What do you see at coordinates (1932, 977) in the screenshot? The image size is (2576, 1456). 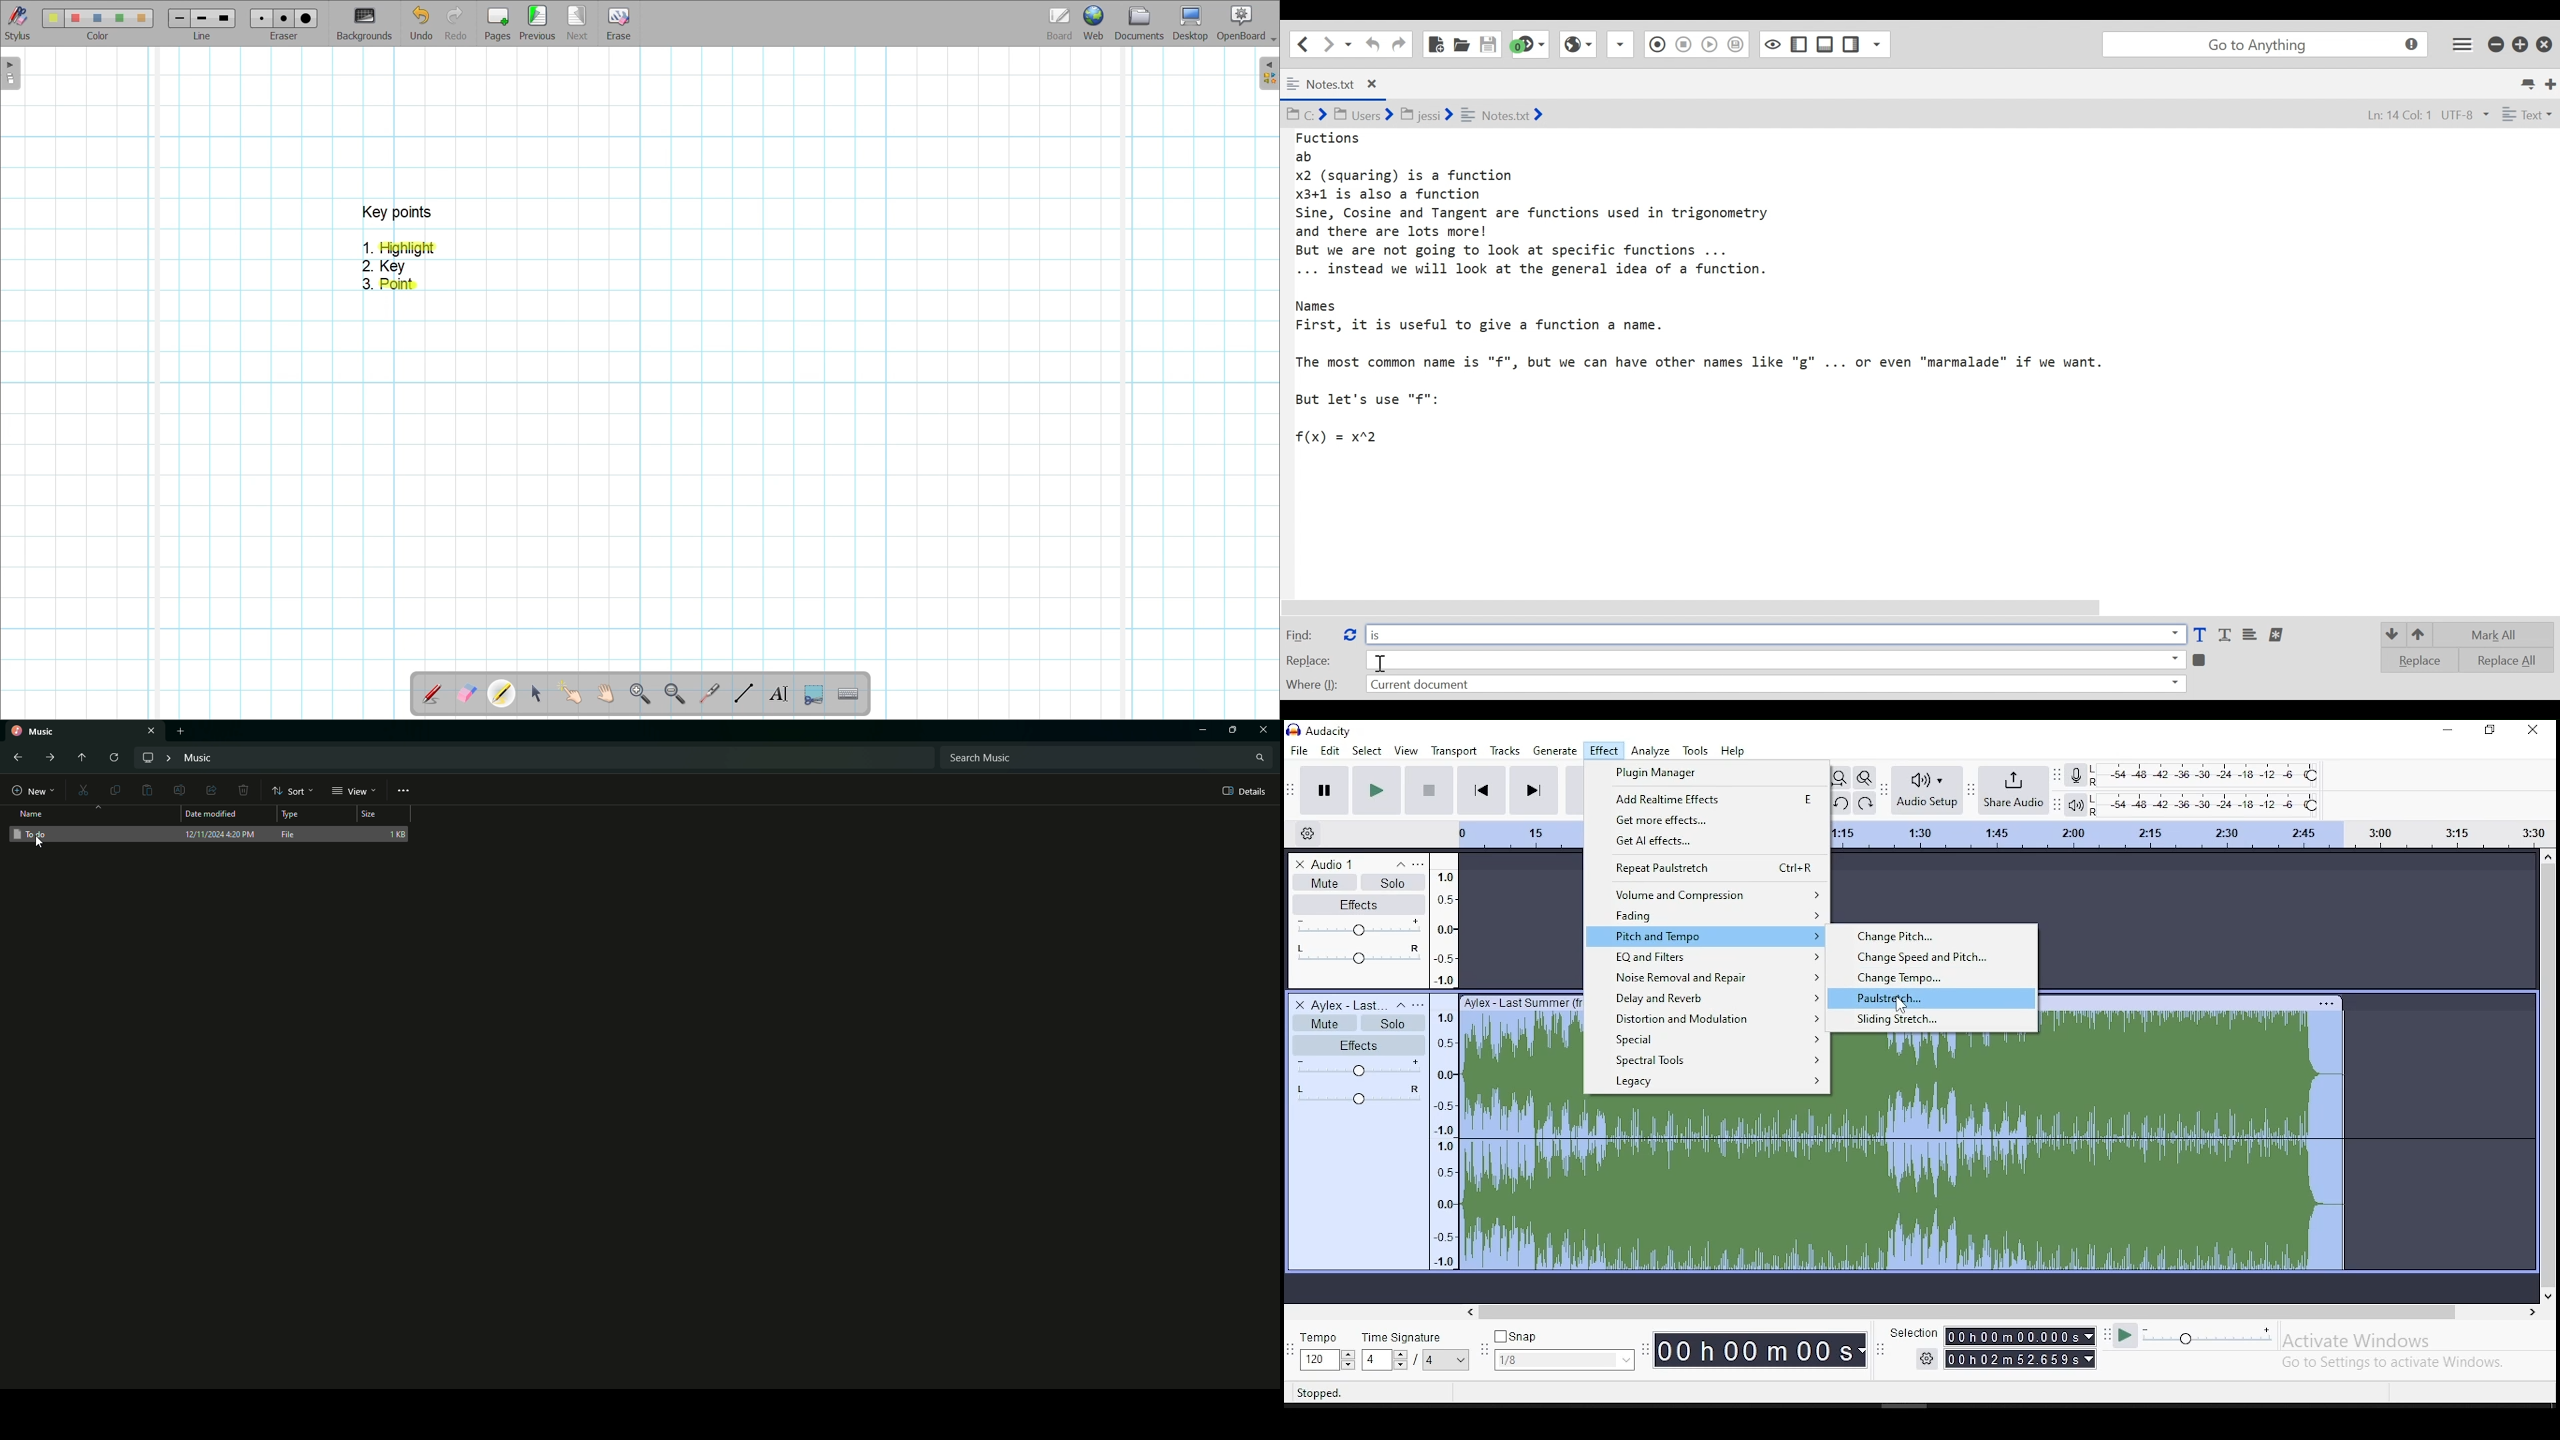 I see `change tempo` at bounding box center [1932, 977].